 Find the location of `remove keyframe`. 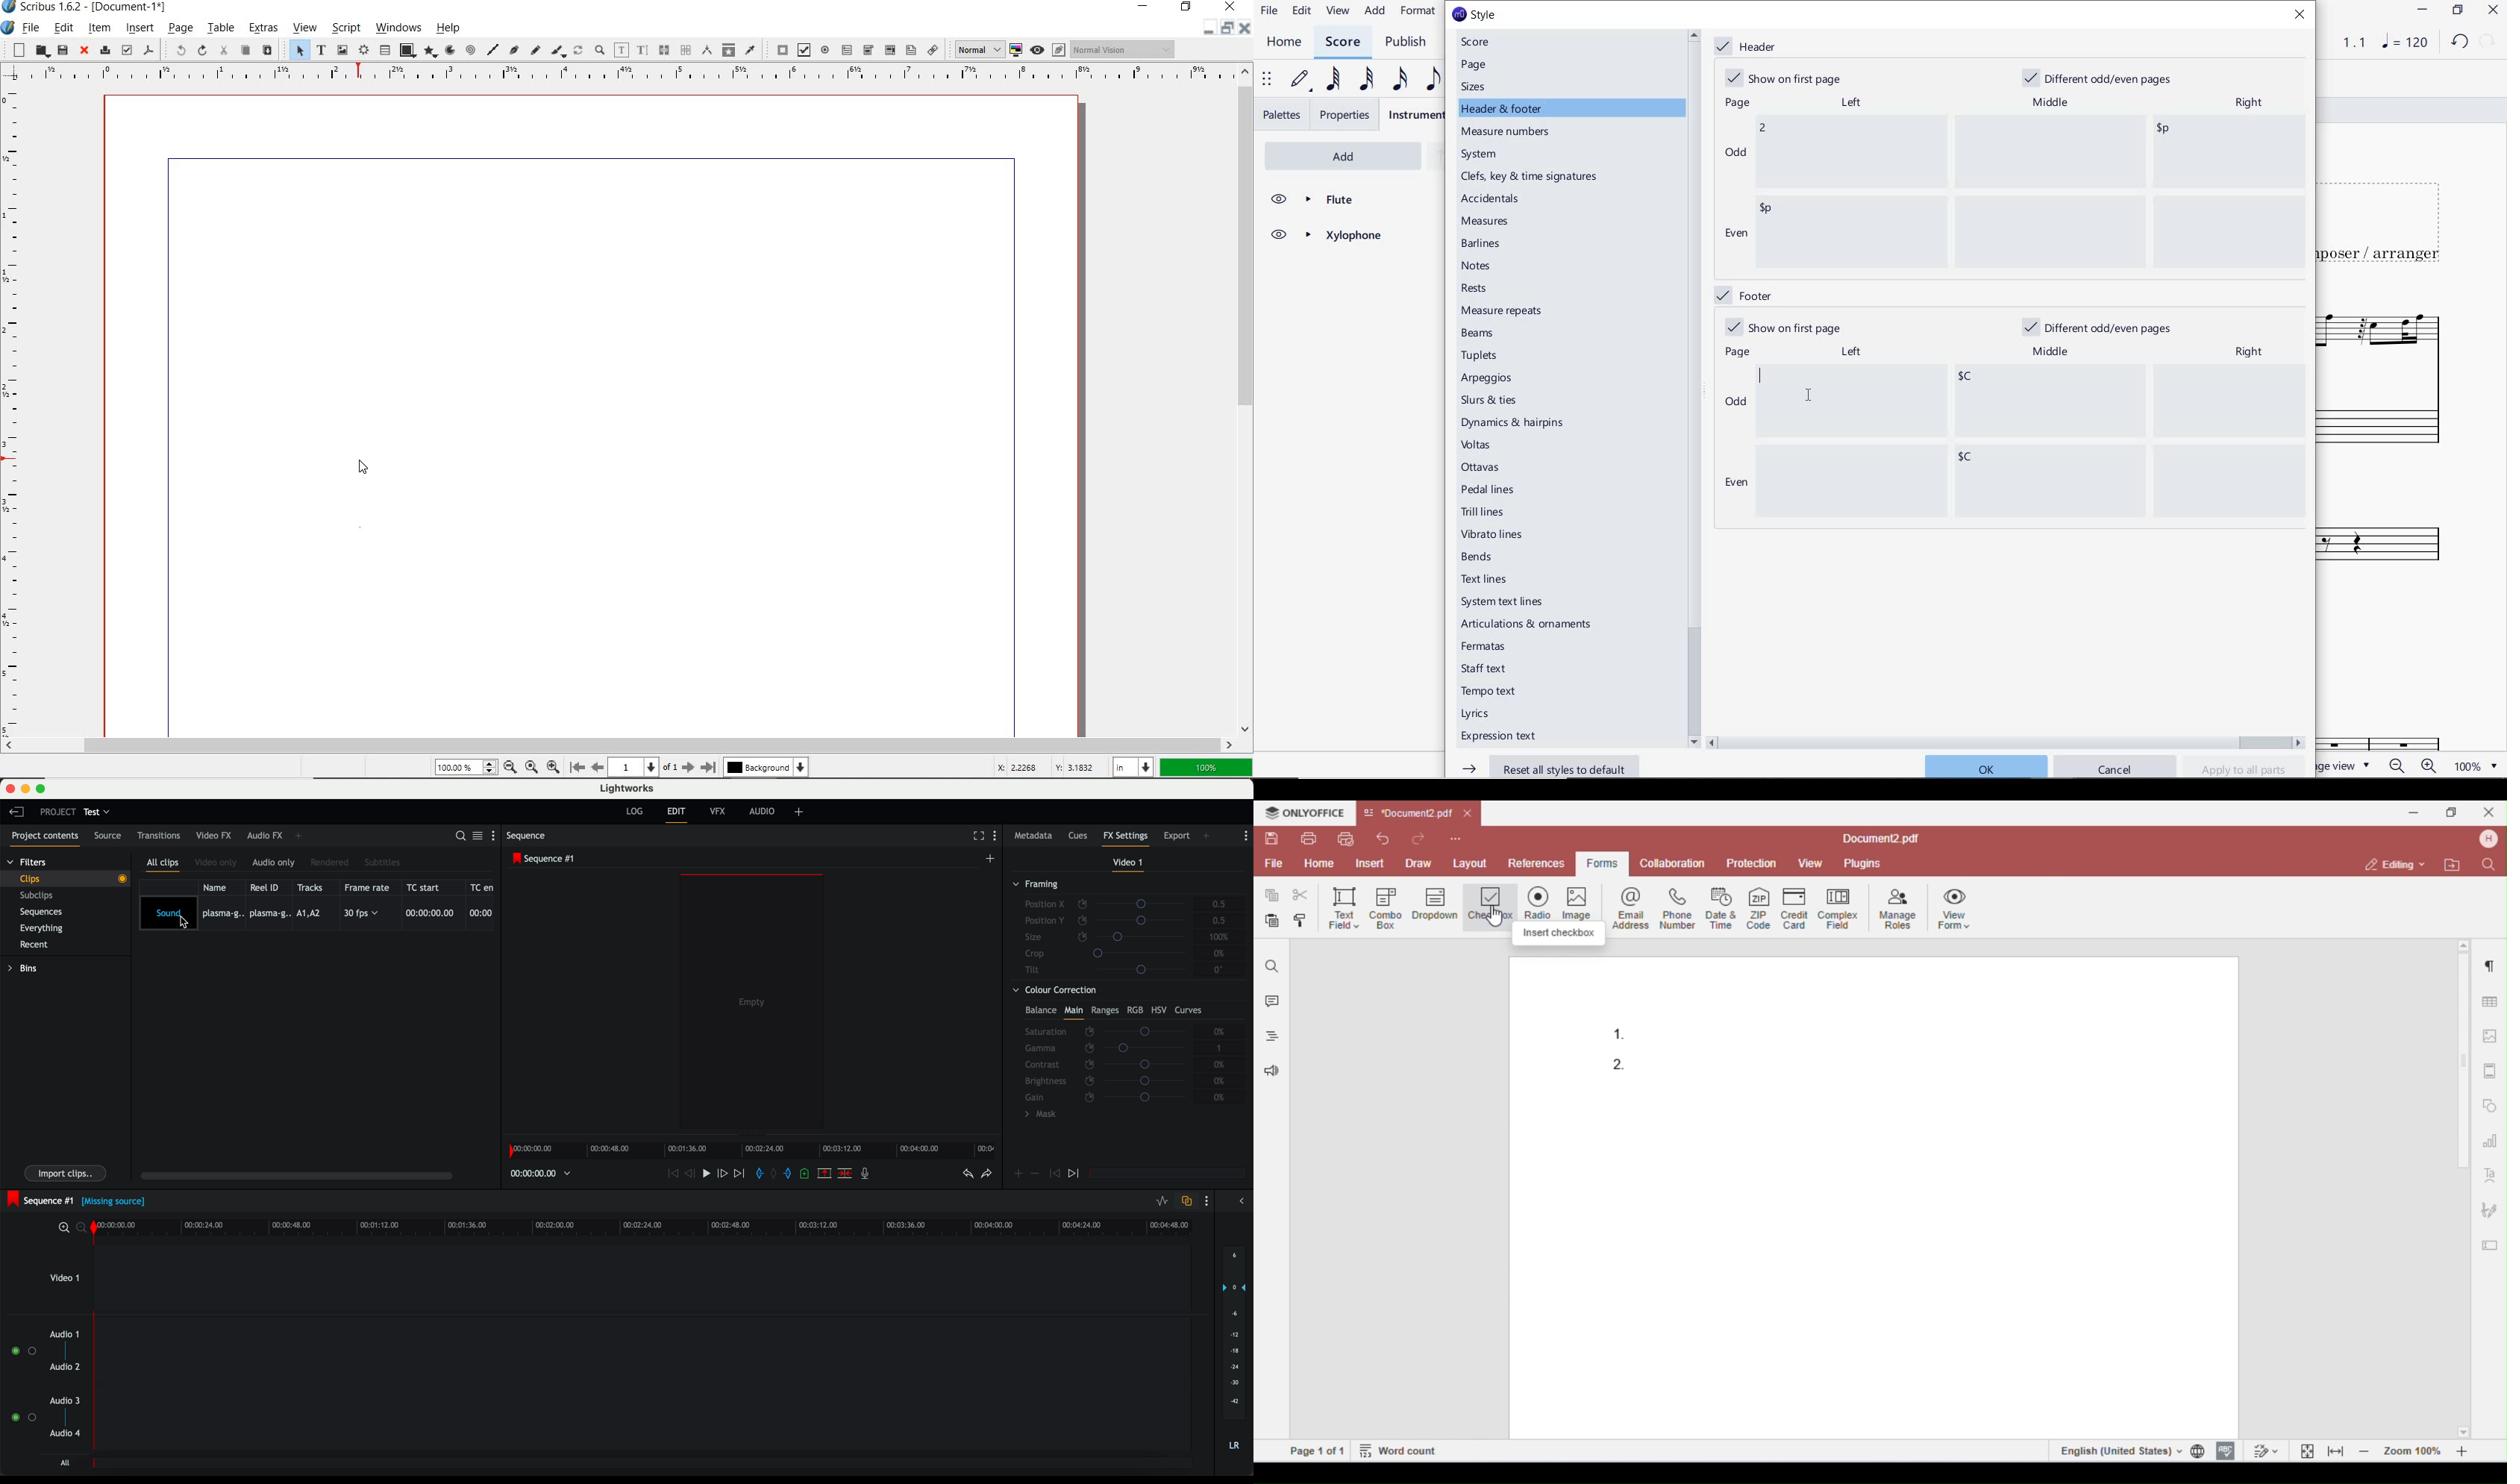

remove keyframe is located at coordinates (1036, 1174).